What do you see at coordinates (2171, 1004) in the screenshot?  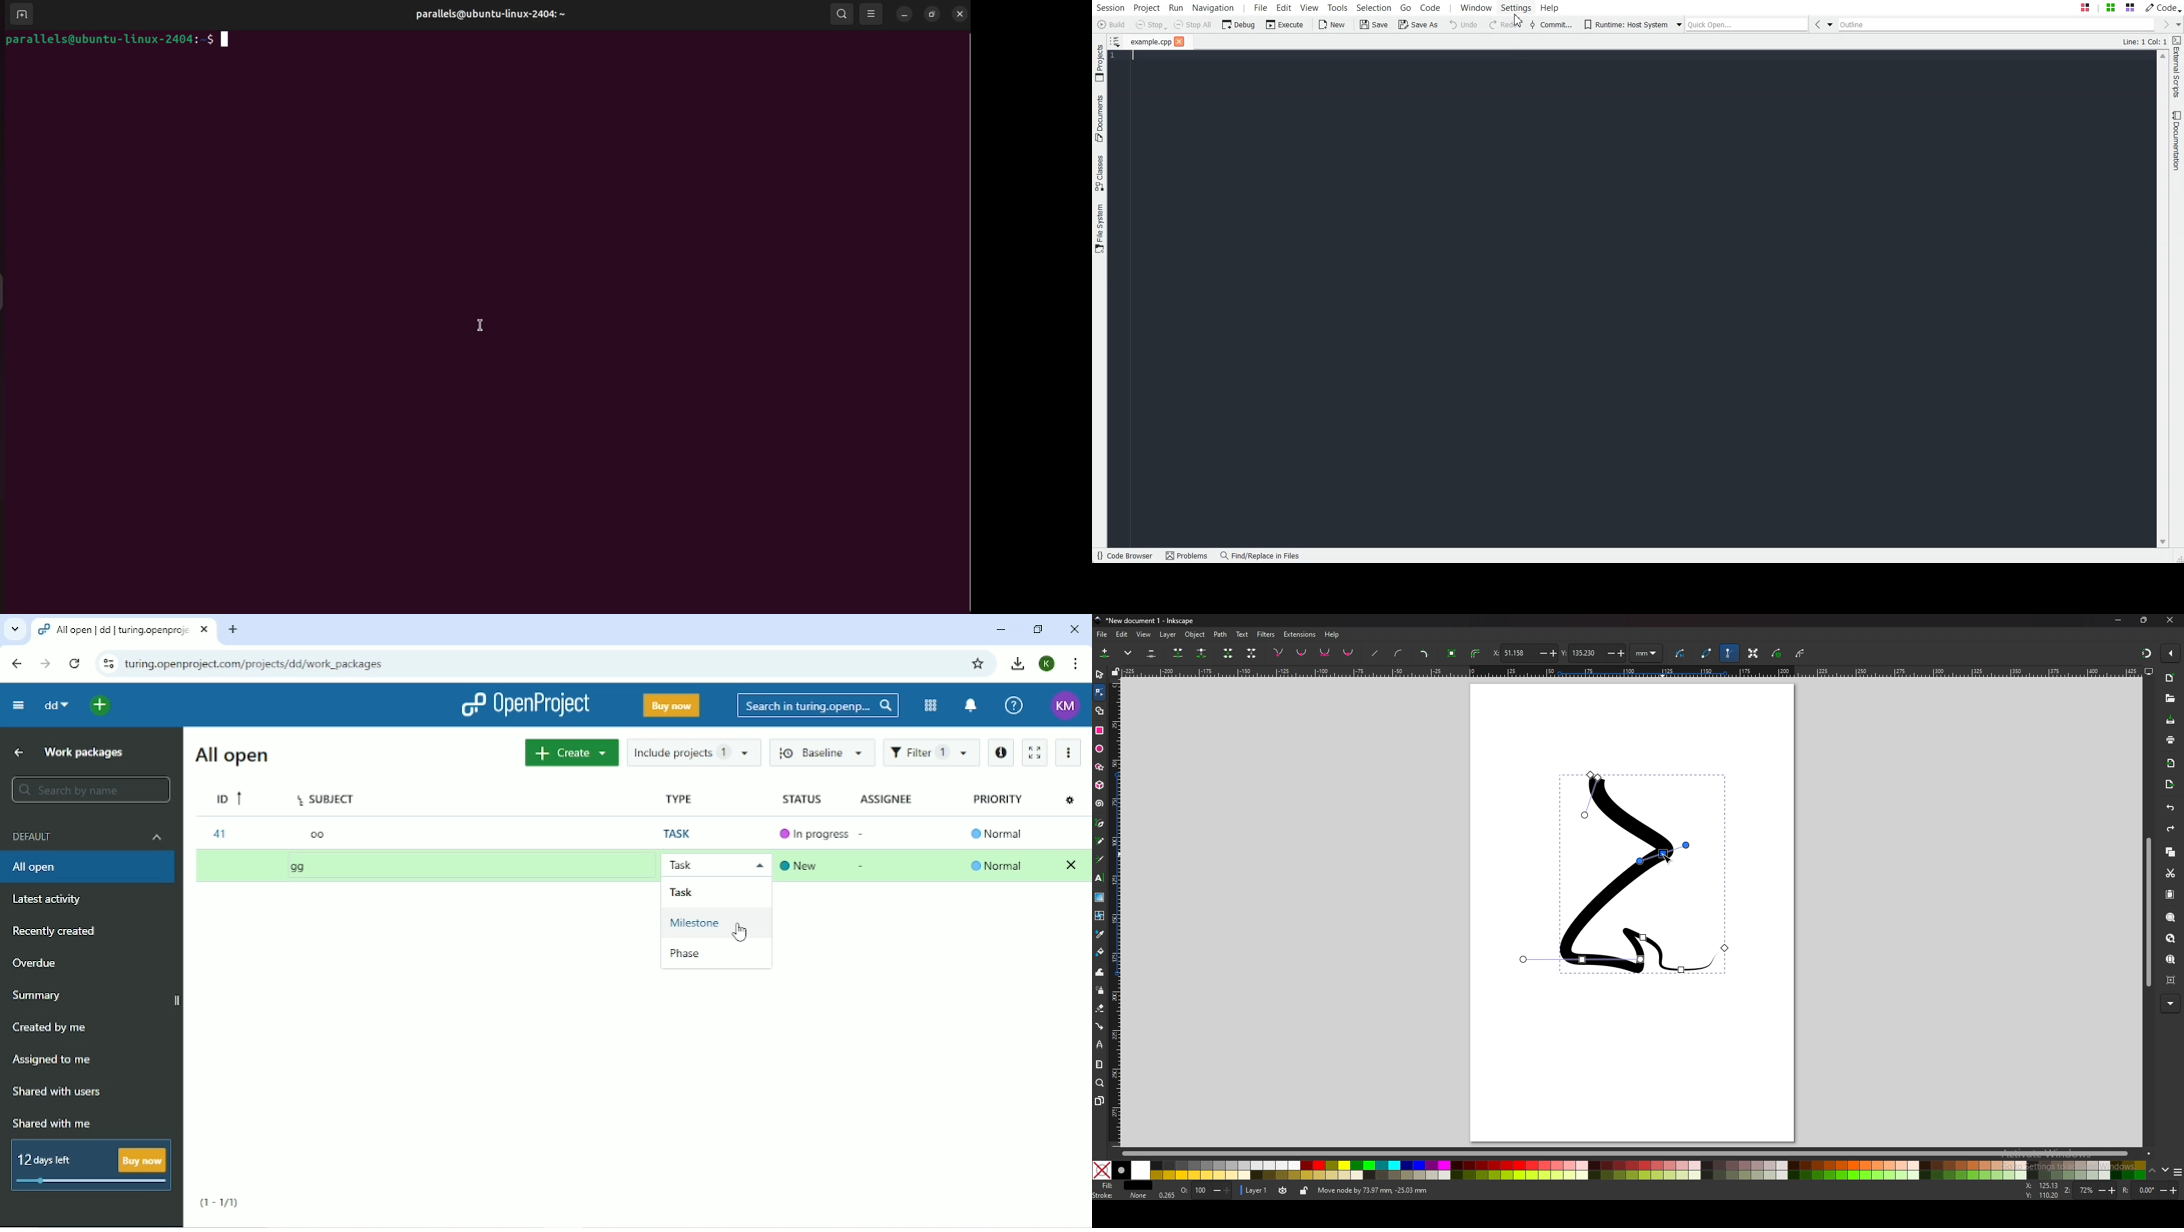 I see `` at bounding box center [2171, 1004].